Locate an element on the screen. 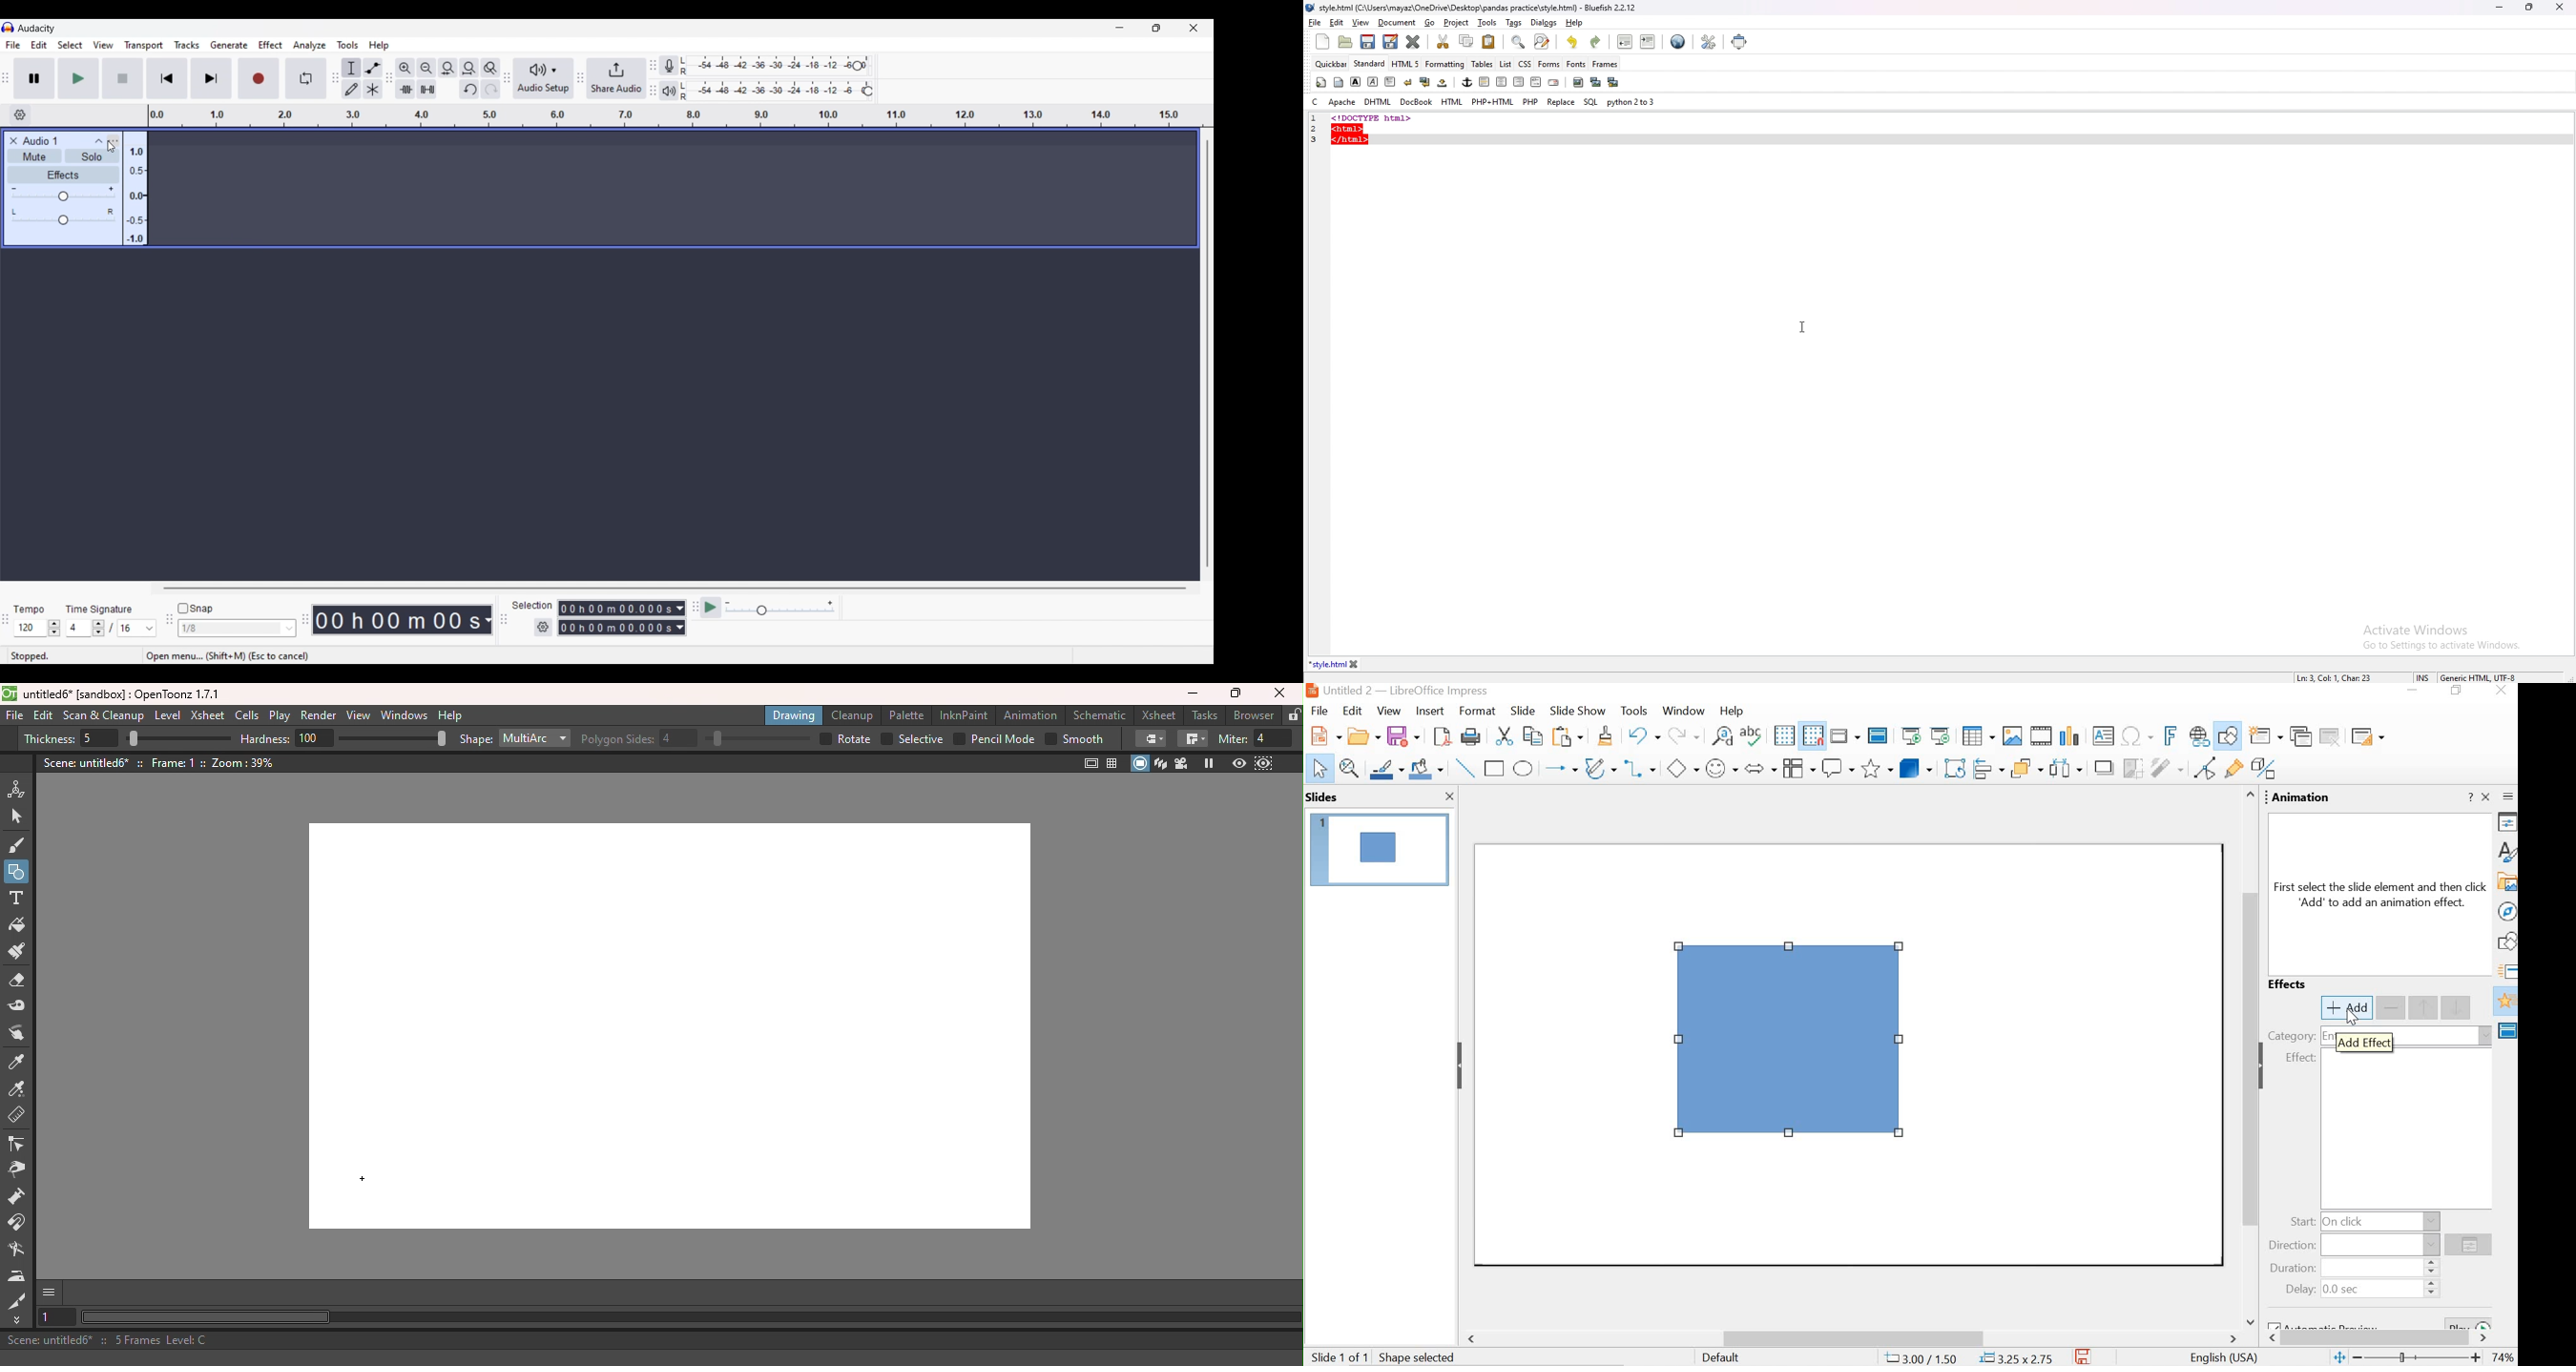  quickstart is located at coordinates (1321, 82).